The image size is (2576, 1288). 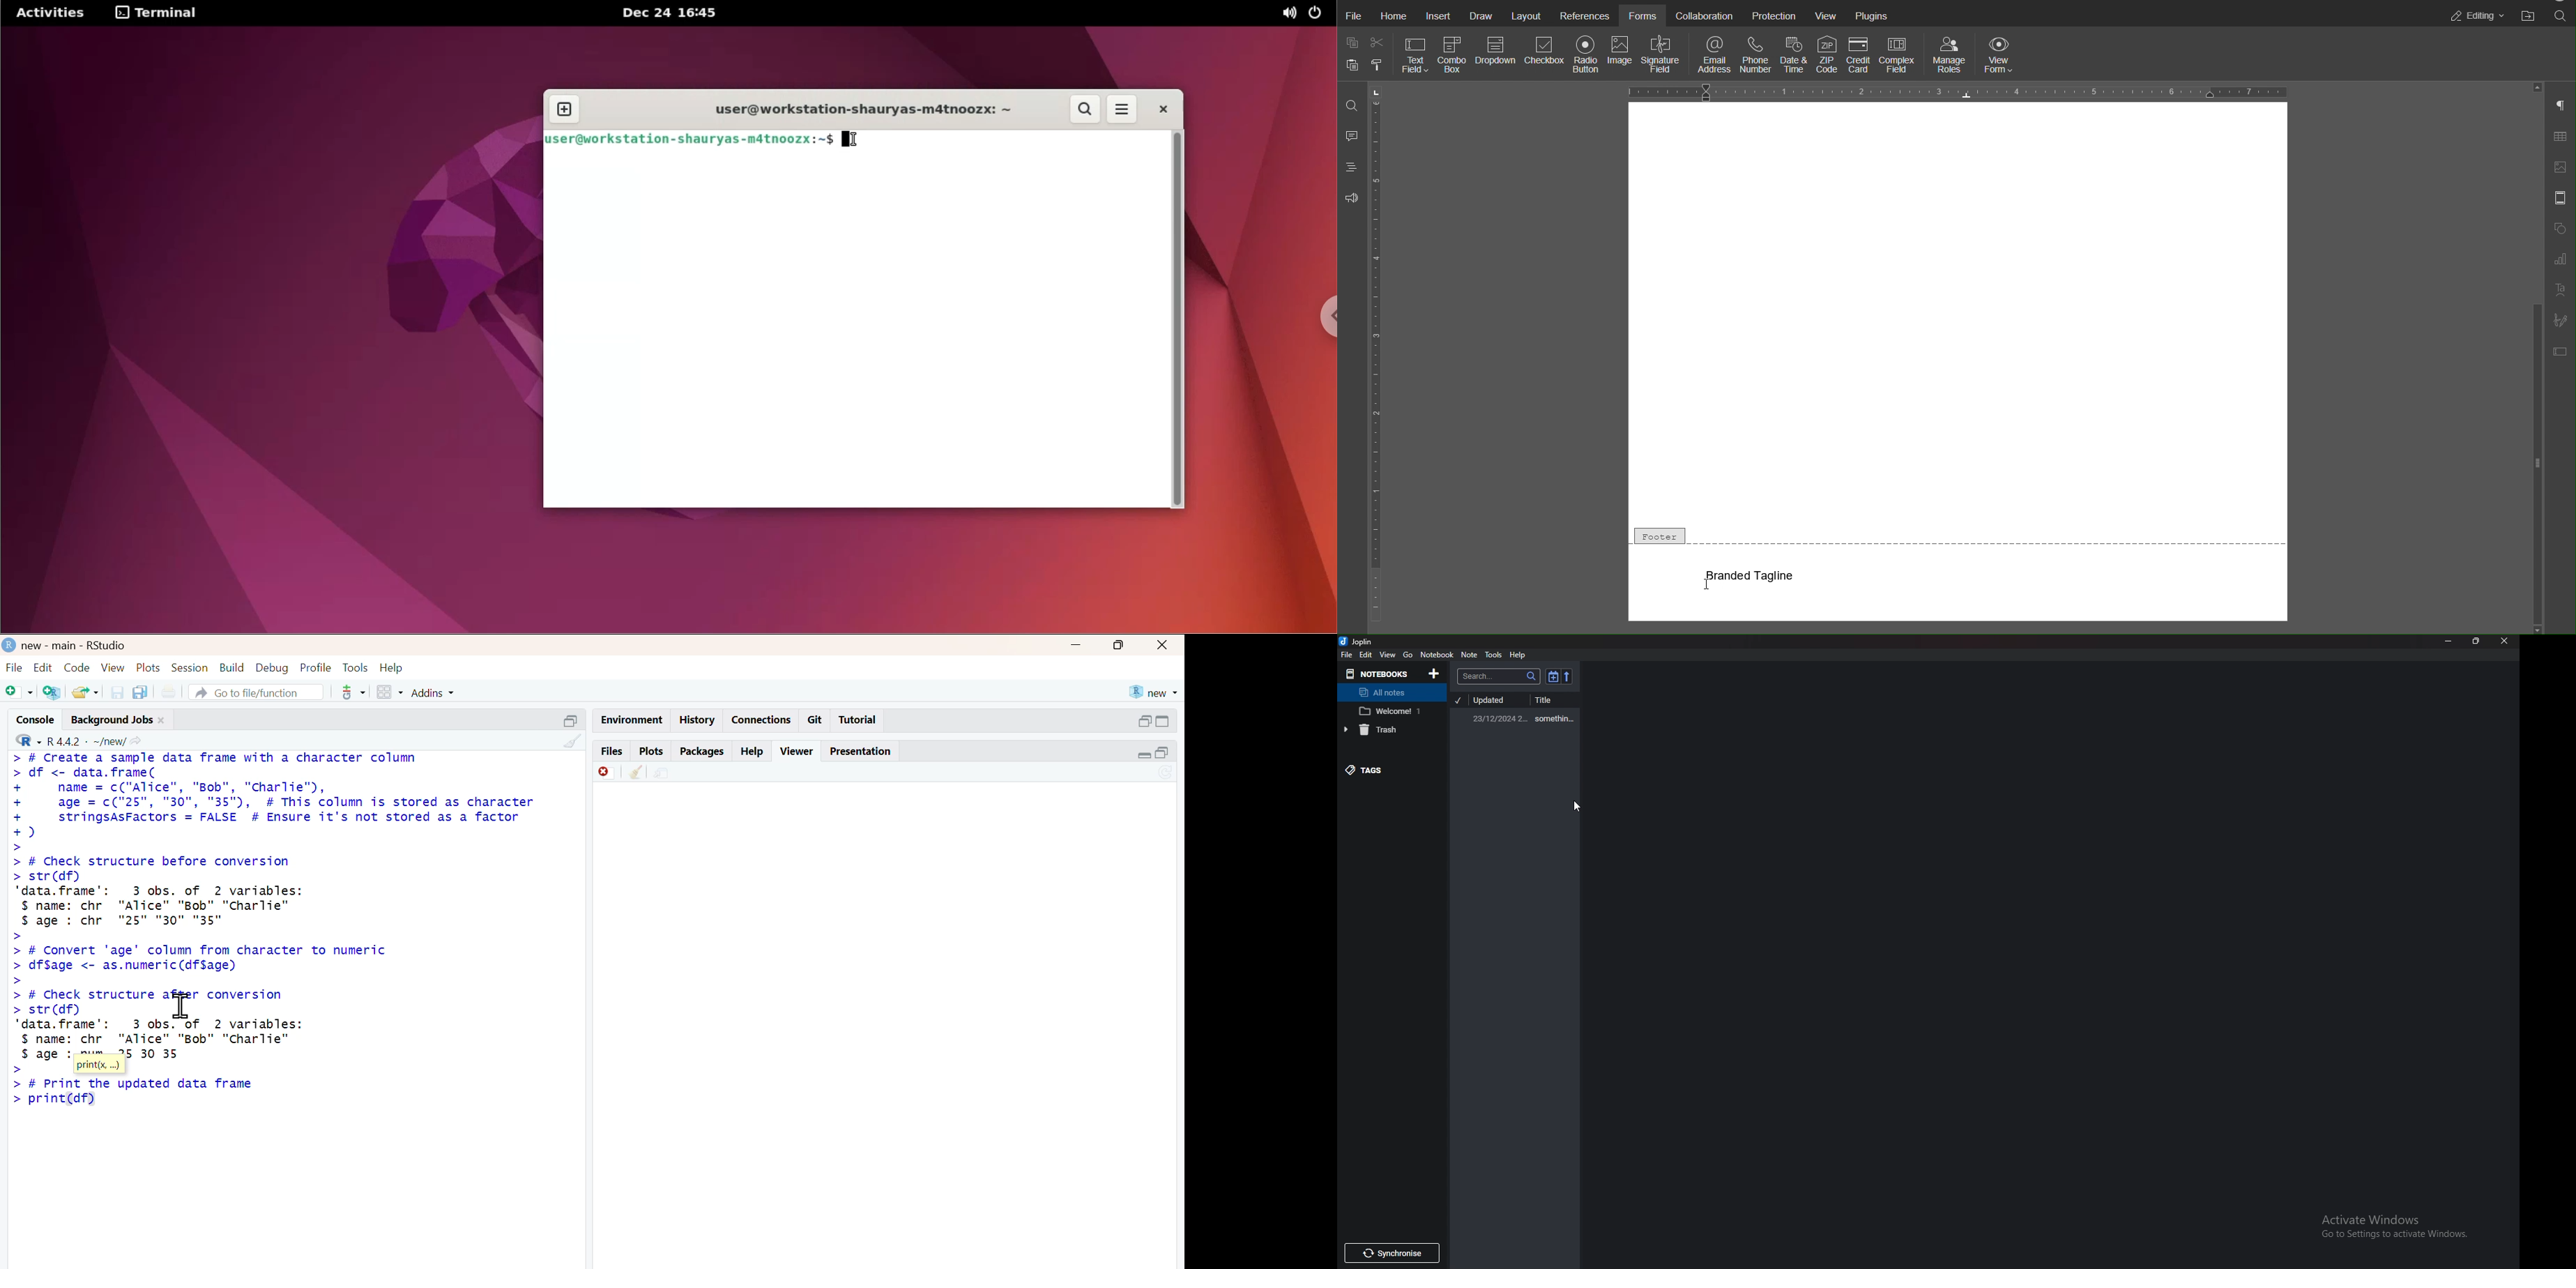 I want to click on Manage Roles, so click(x=1950, y=54).